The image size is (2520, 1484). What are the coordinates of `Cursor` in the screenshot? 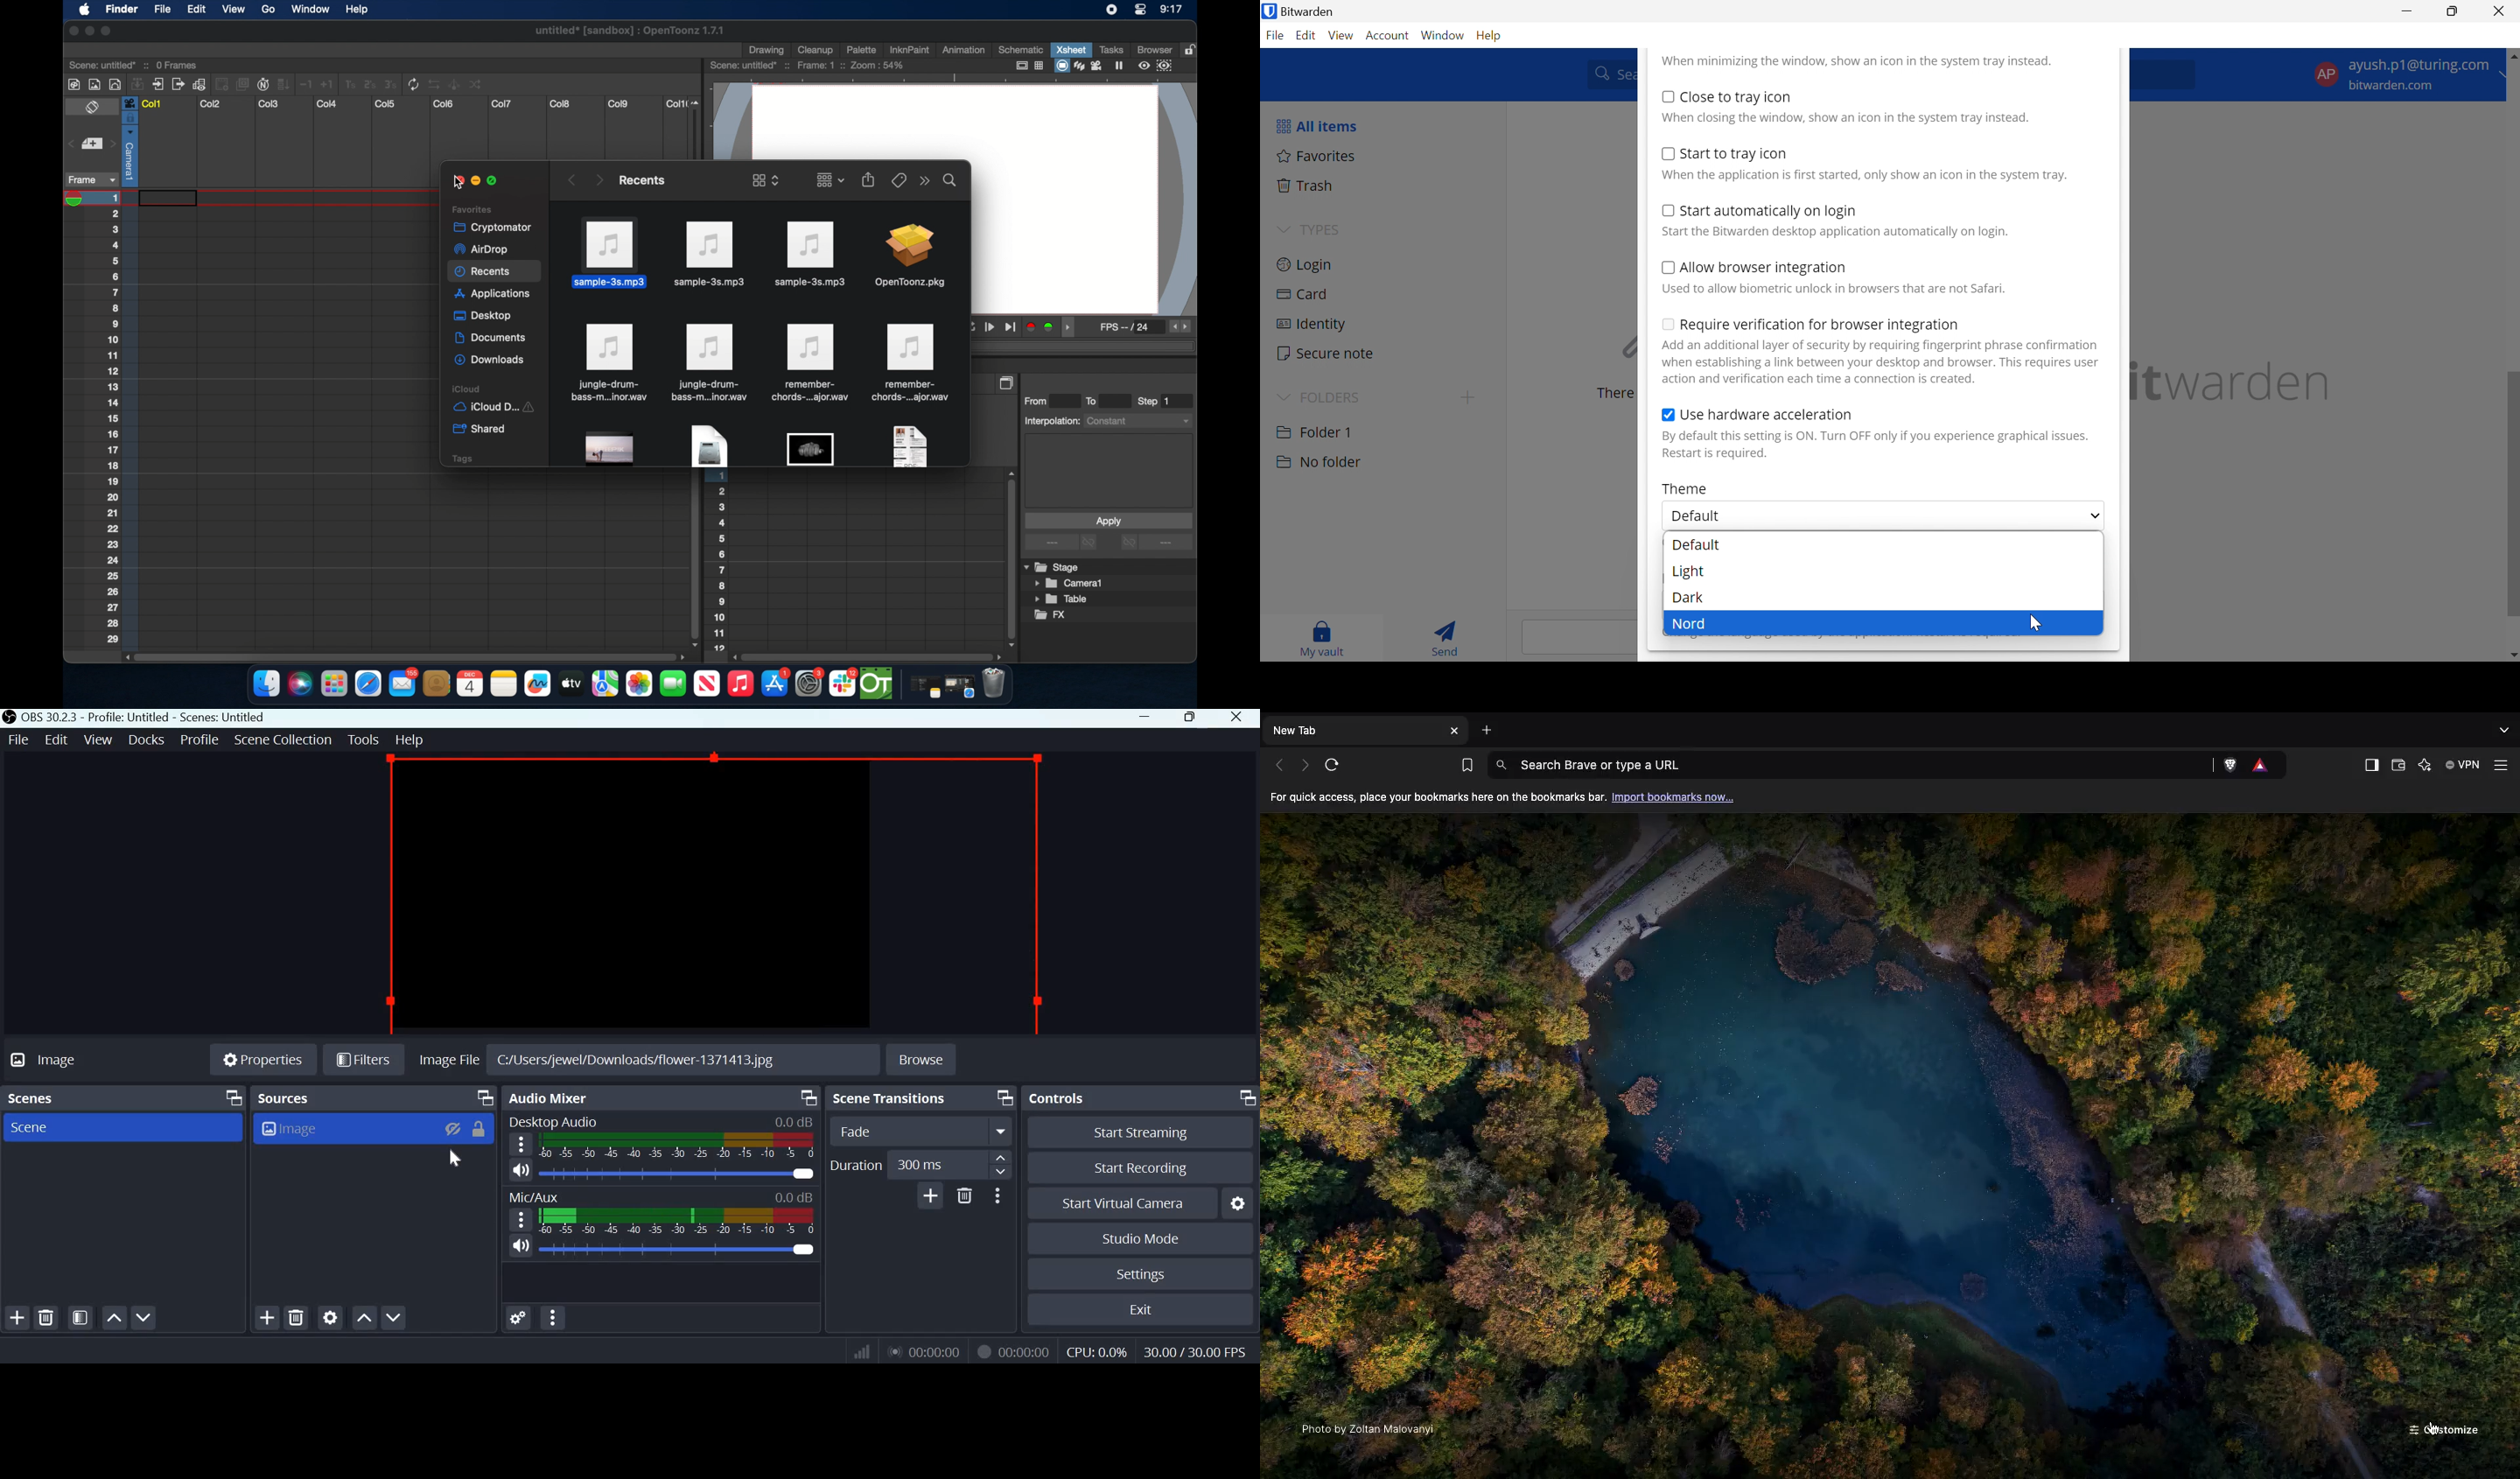 It's located at (2034, 624).